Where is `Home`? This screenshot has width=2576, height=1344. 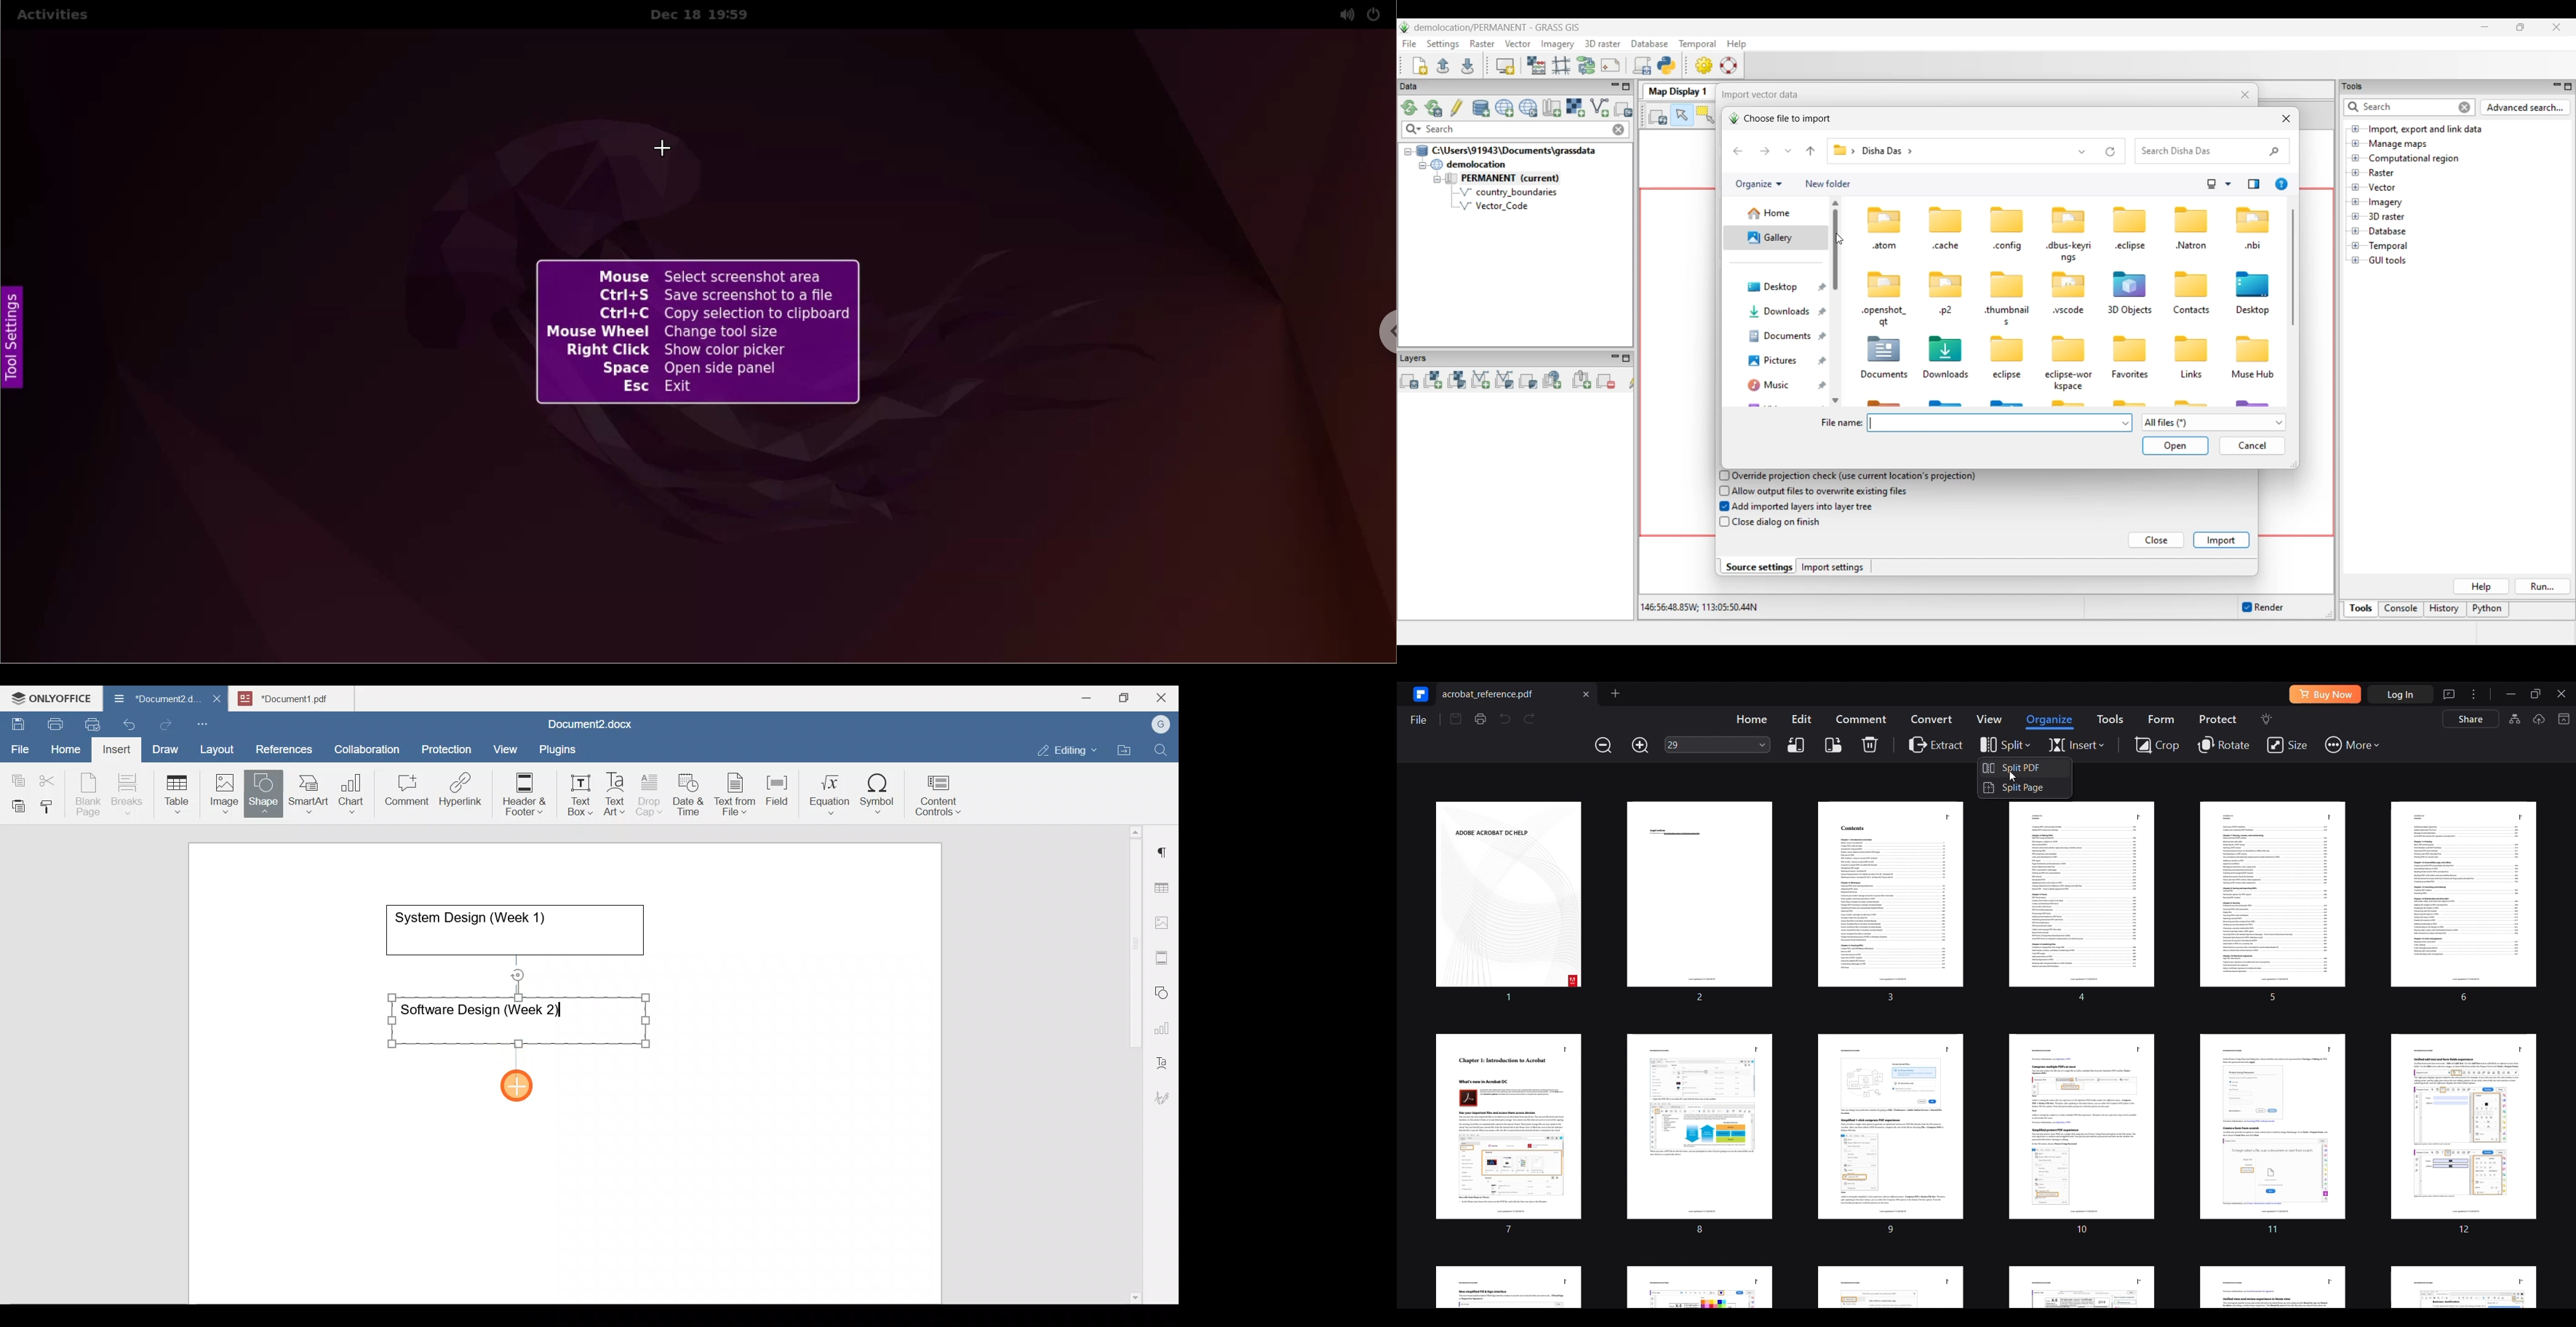 Home is located at coordinates (1751, 719).